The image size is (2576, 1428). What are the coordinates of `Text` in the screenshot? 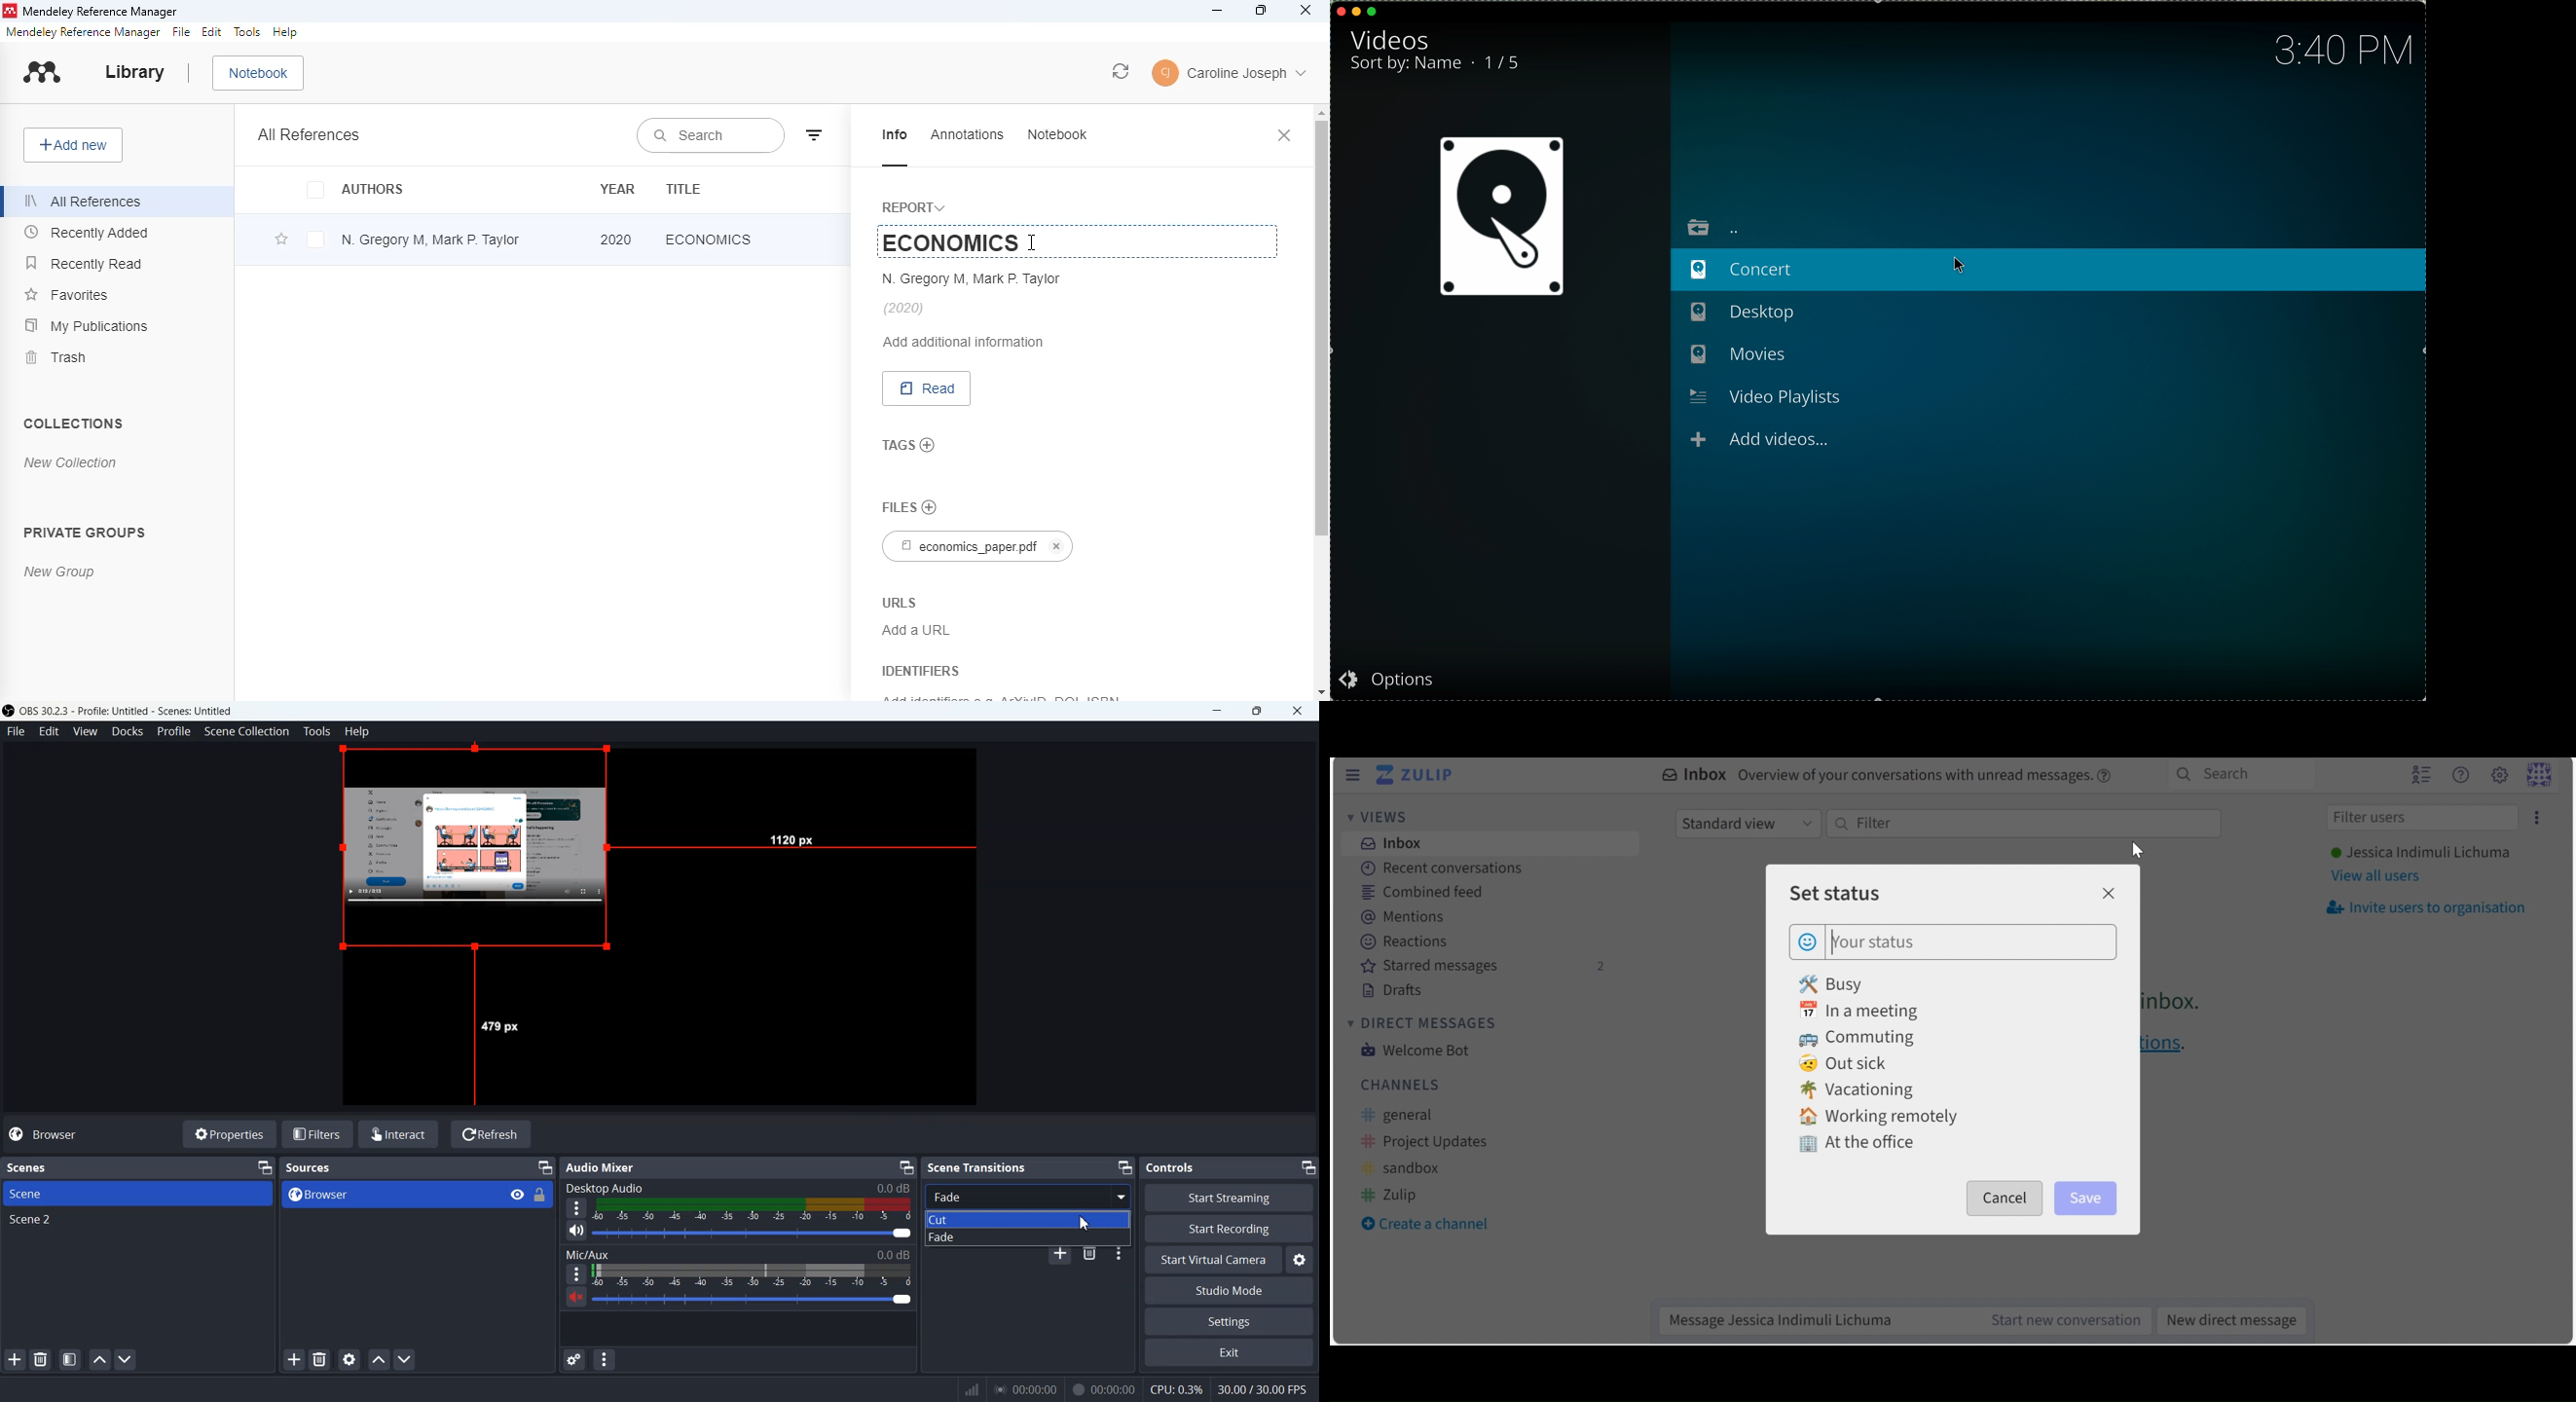 It's located at (977, 1166).